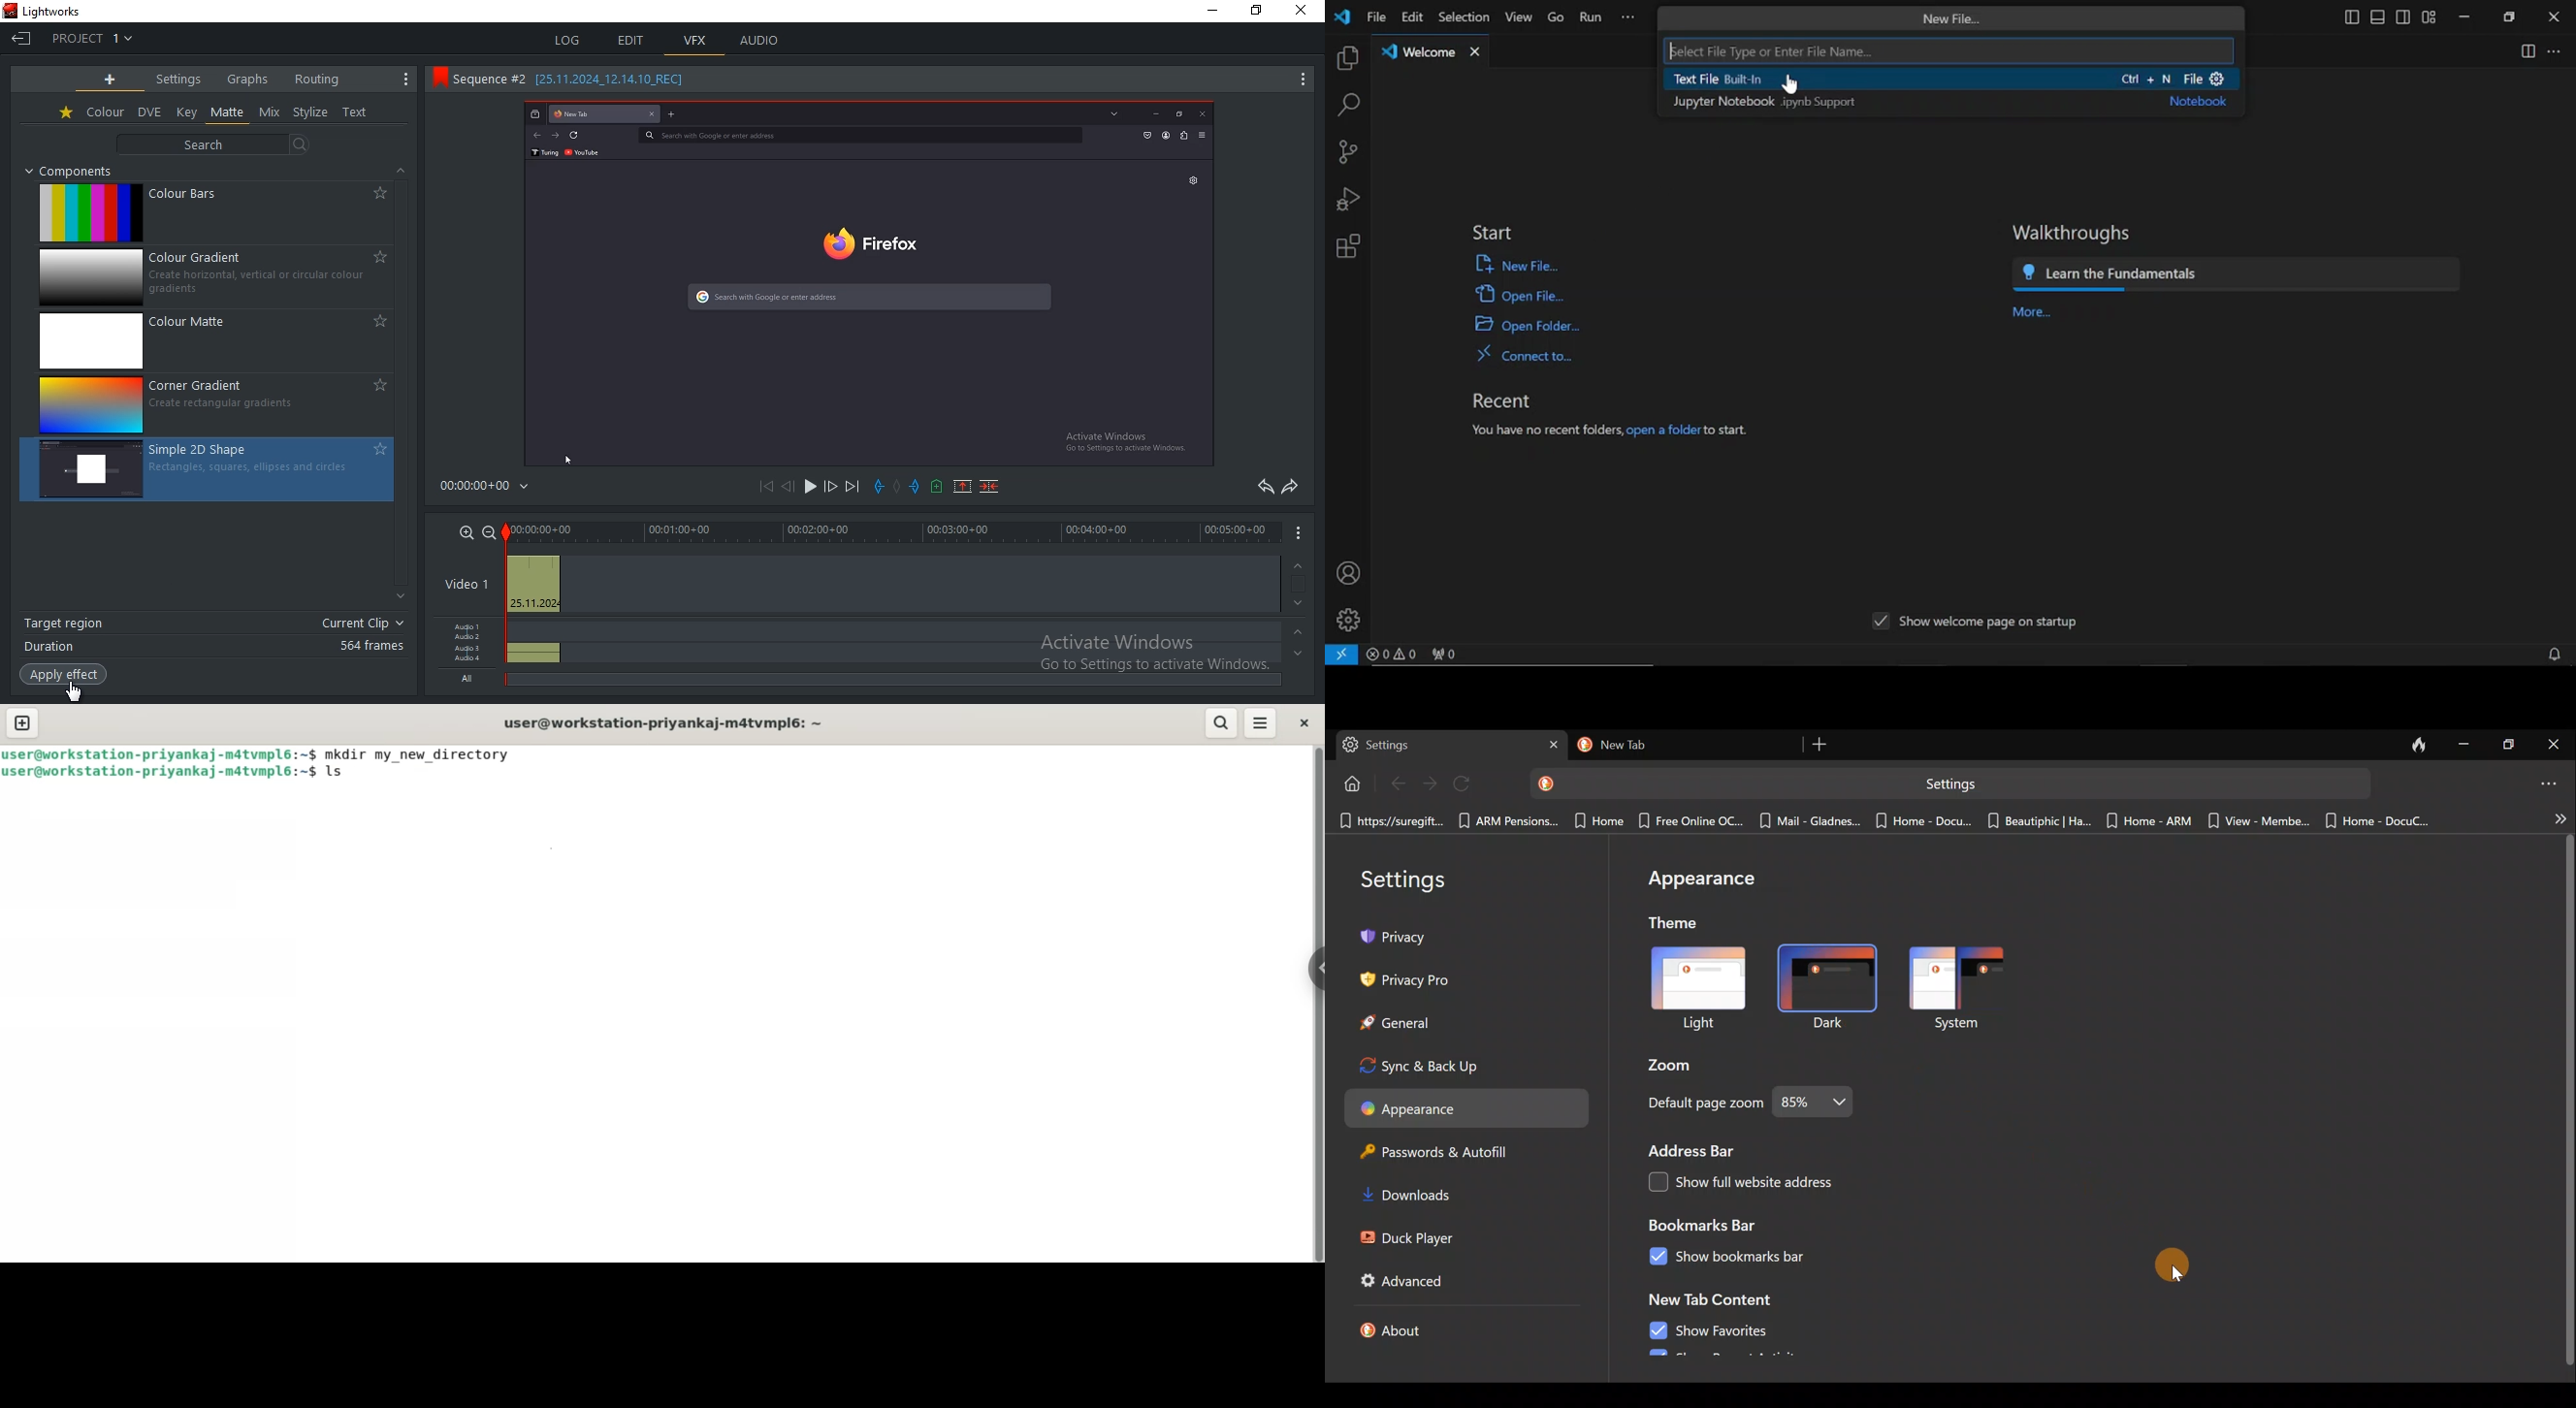 The width and height of the screenshot is (2576, 1428). What do you see at coordinates (2569, 1097) in the screenshot?
I see `scroll bar` at bounding box center [2569, 1097].